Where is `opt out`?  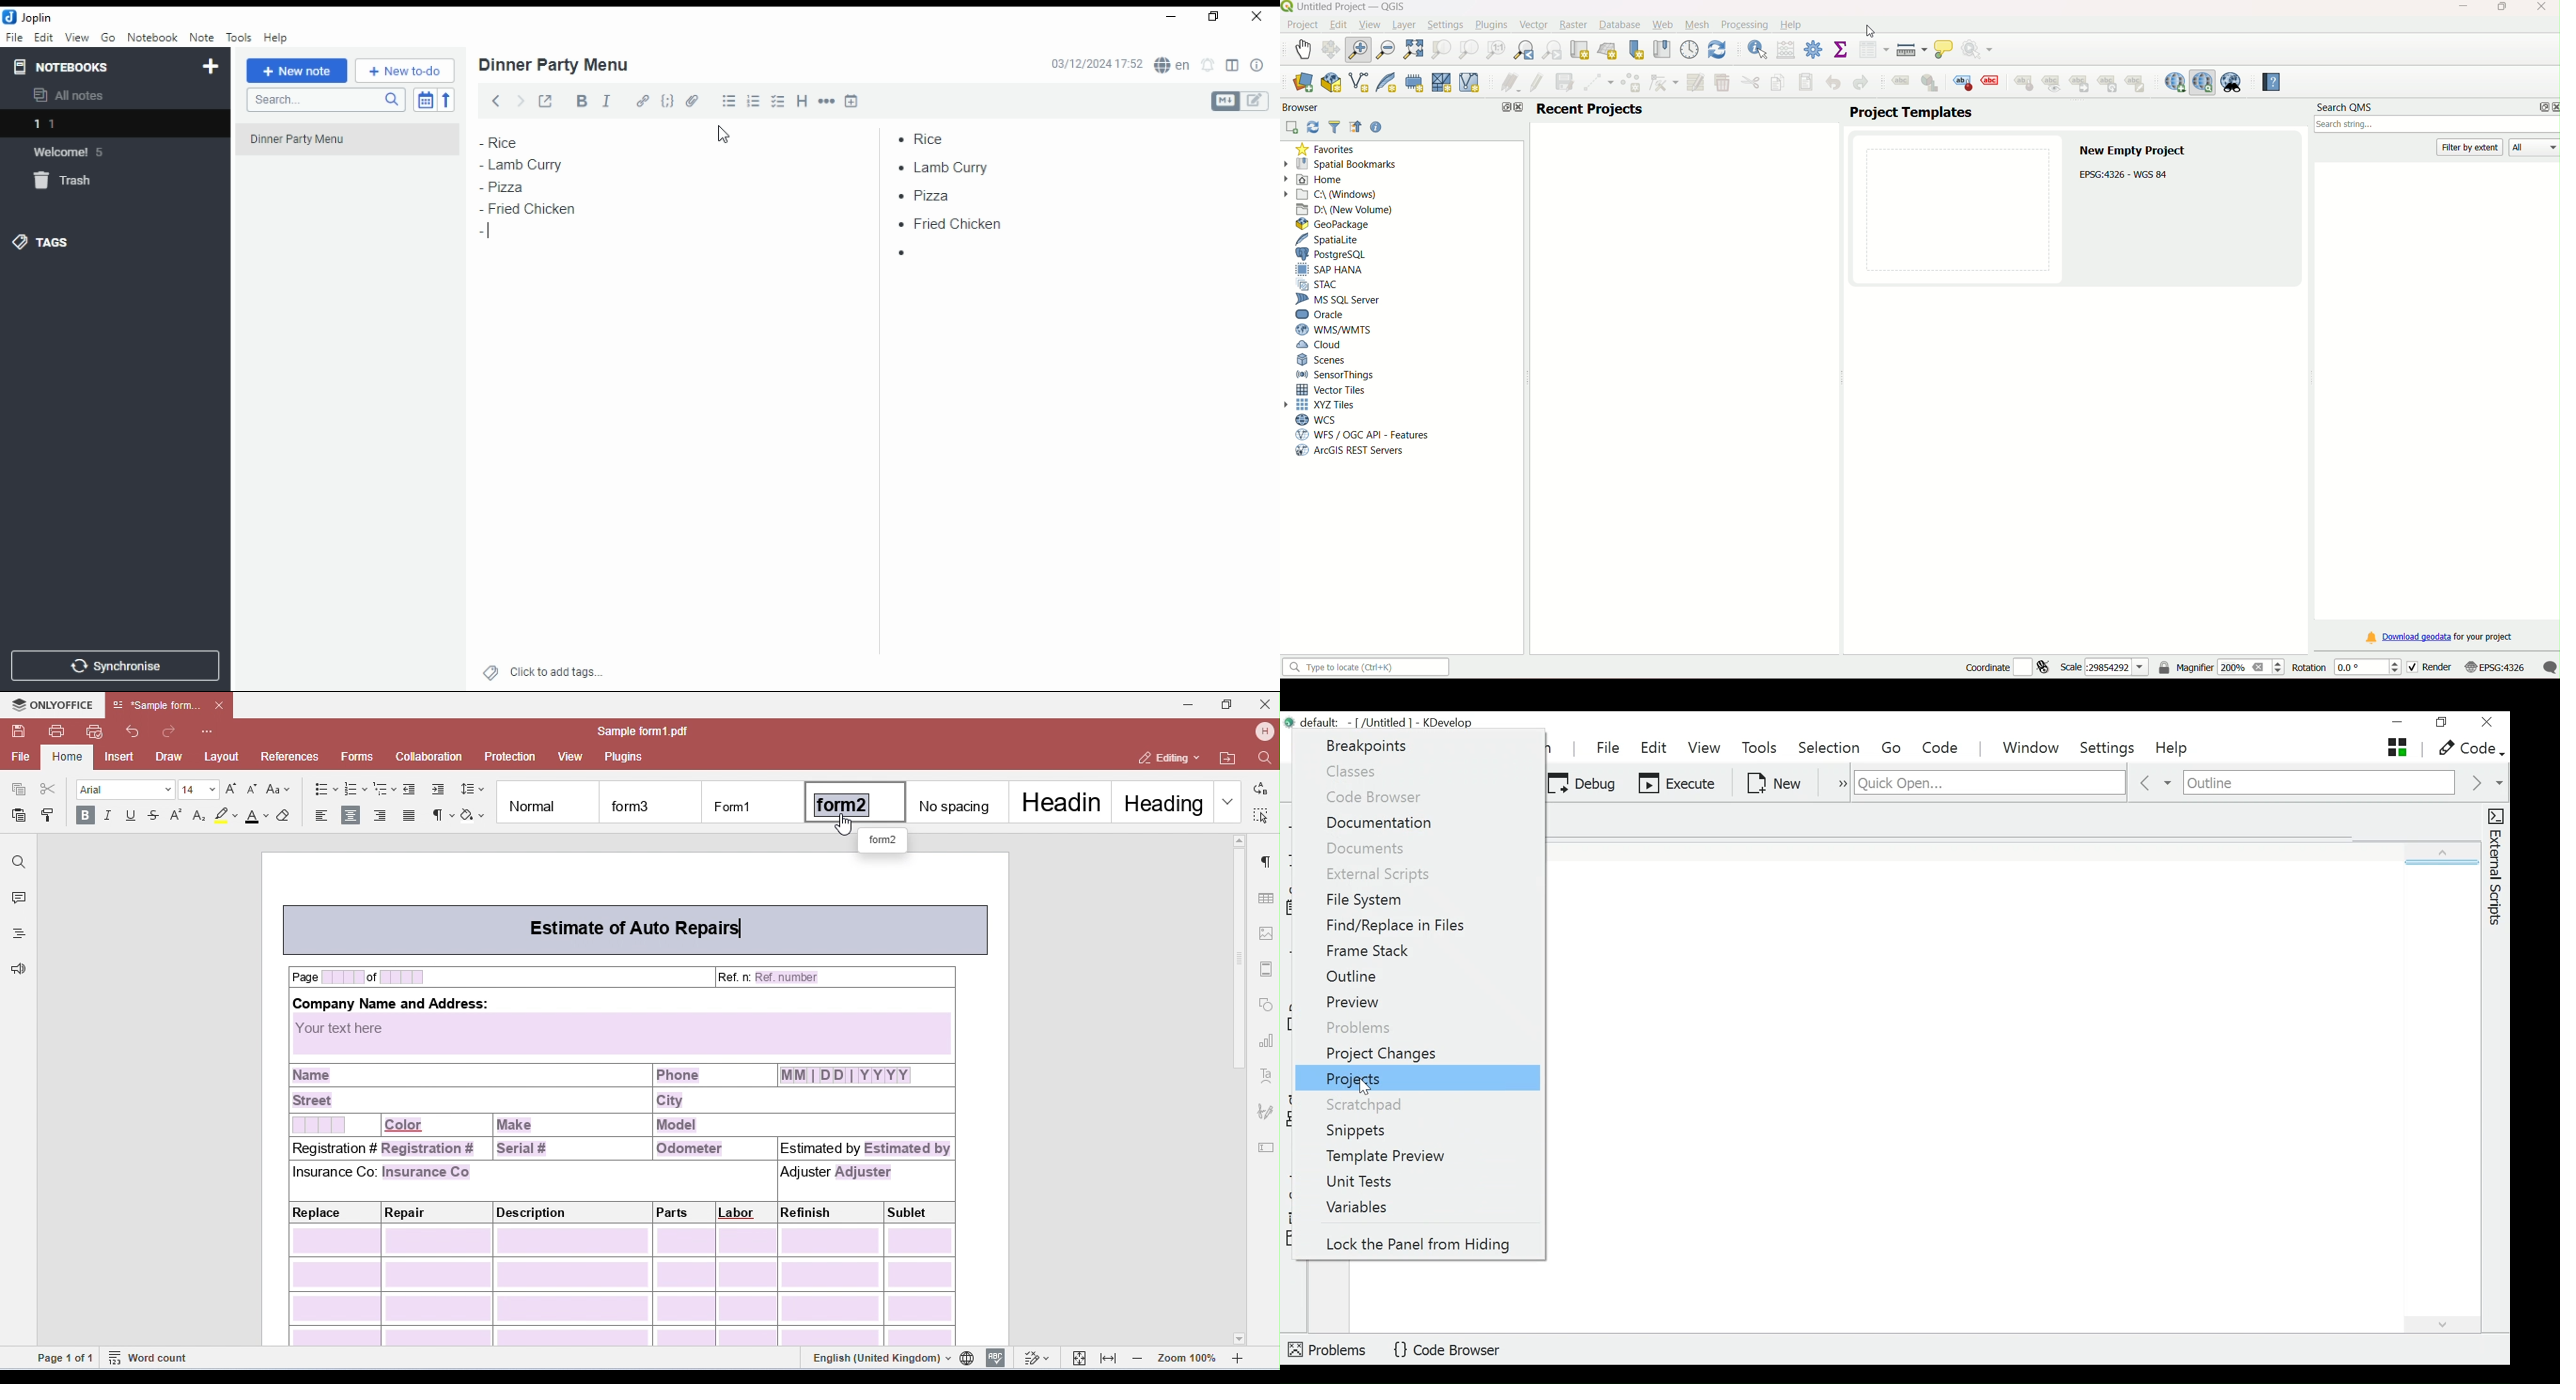 opt out is located at coordinates (1503, 108).